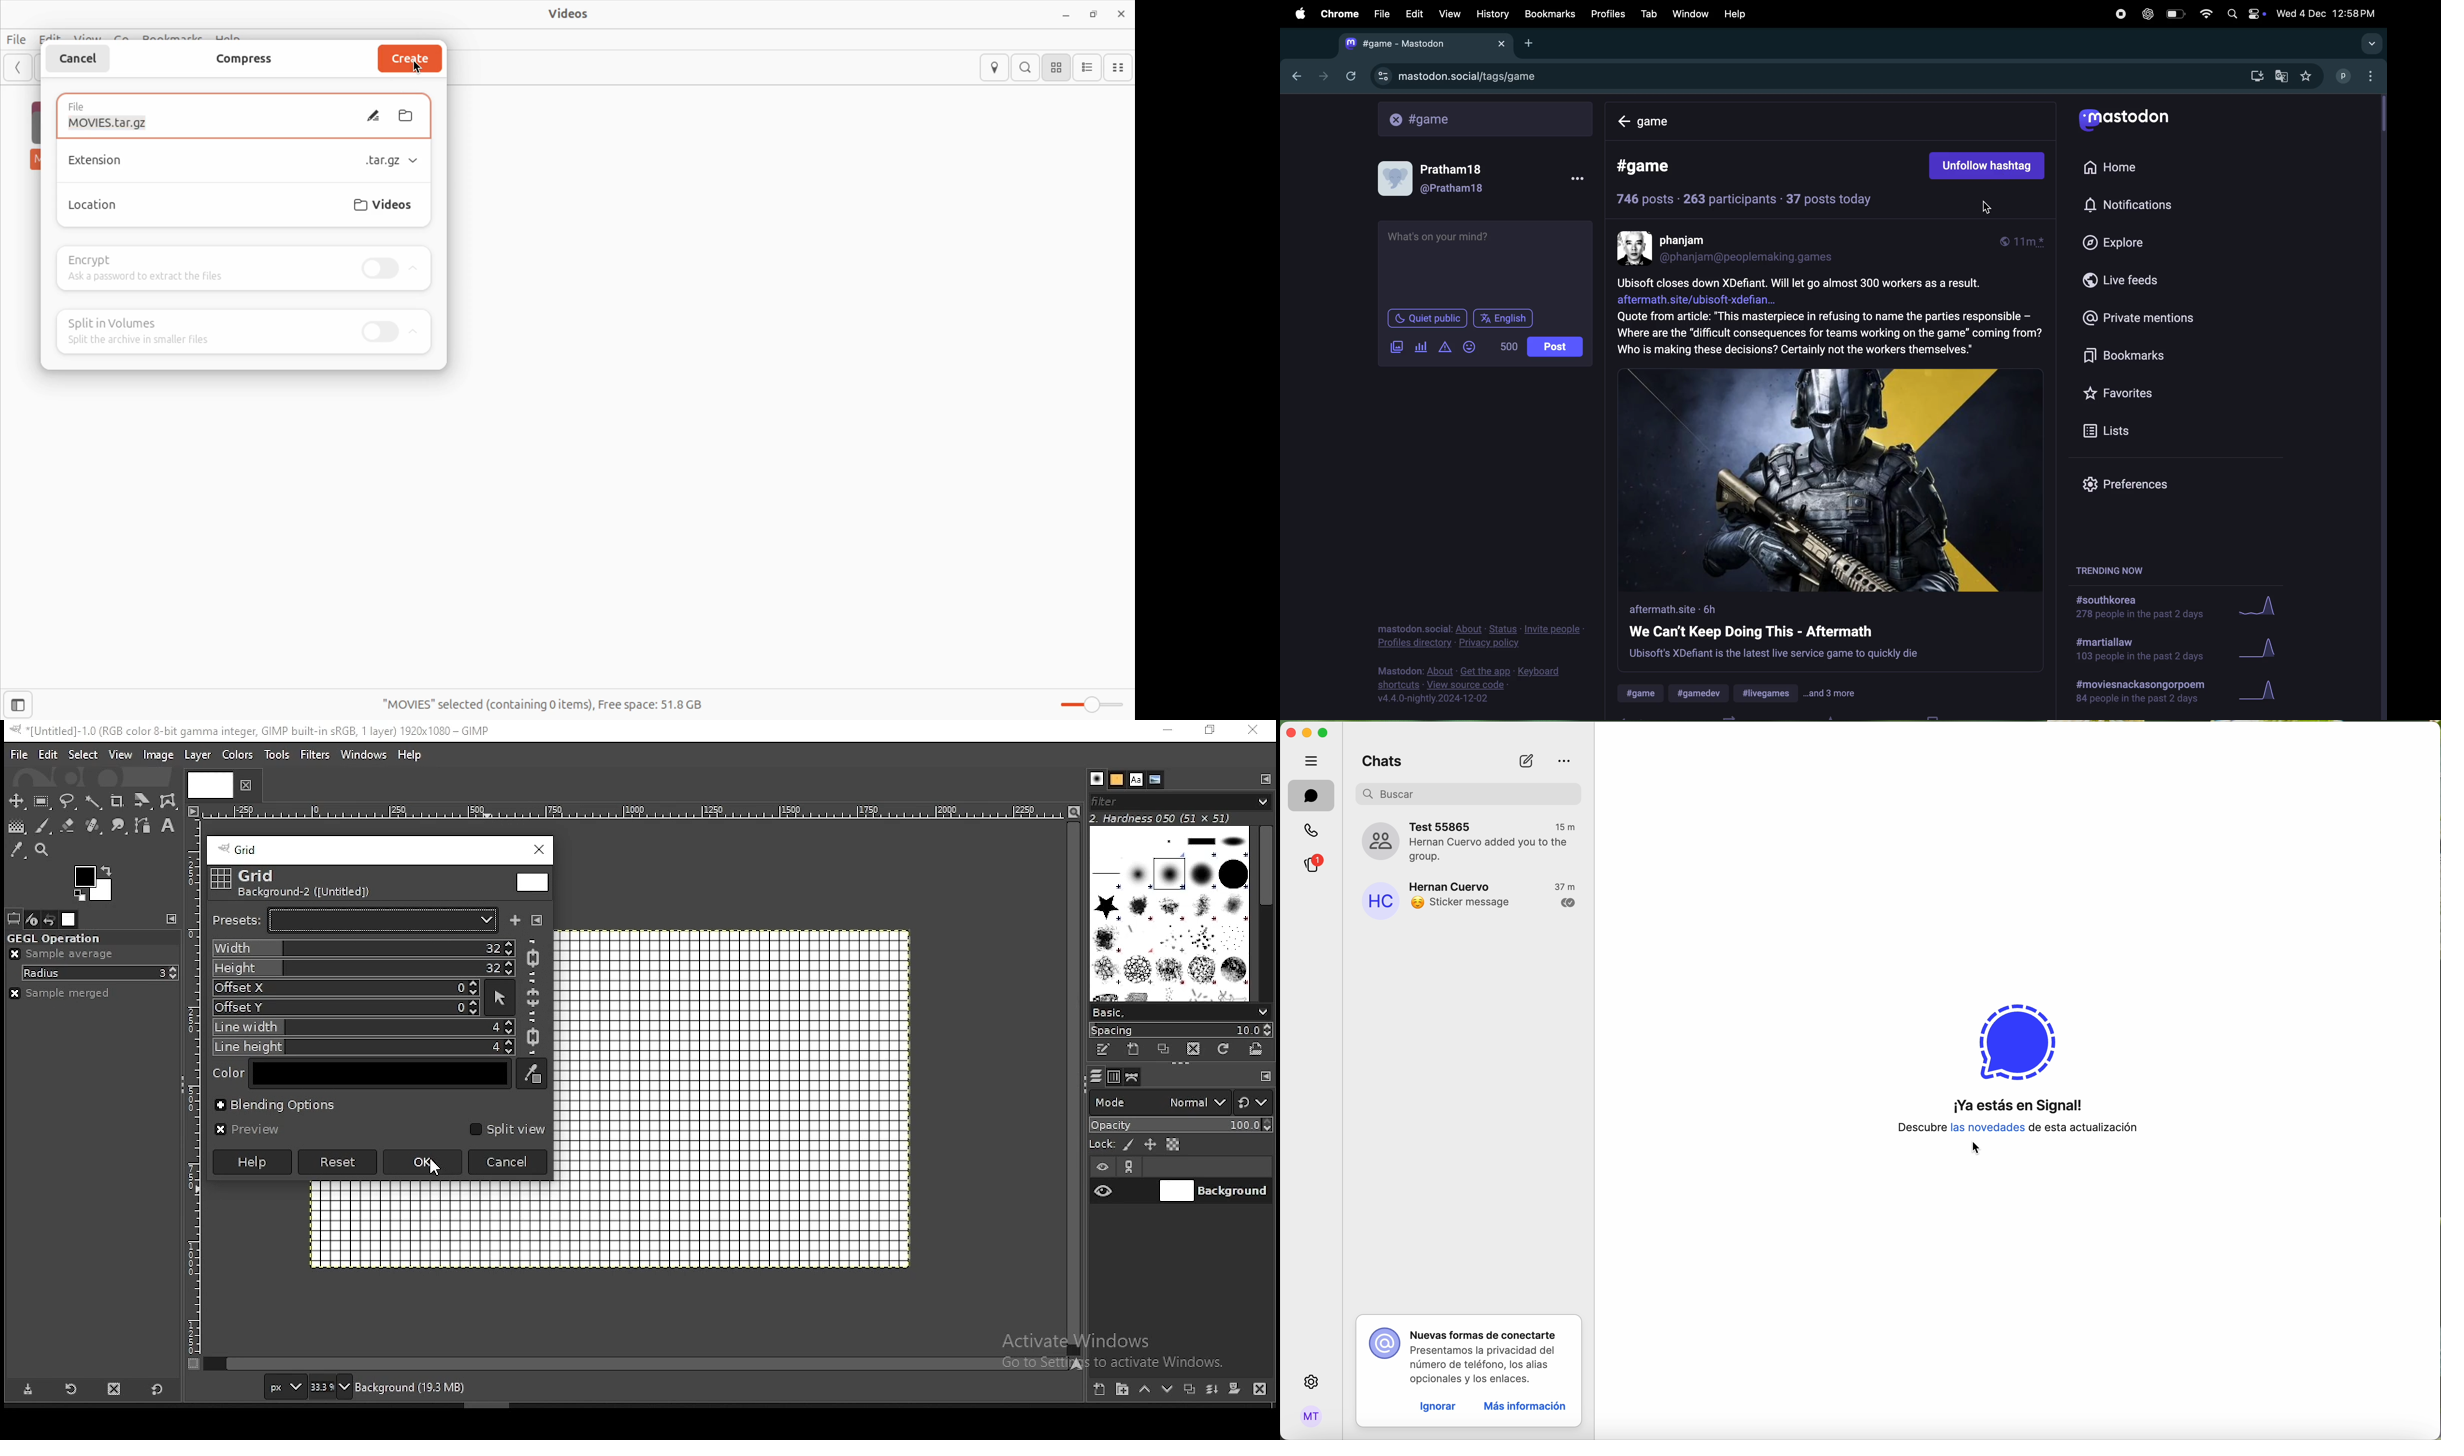 Image resolution: width=2464 pixels, height=1456 pixels. I want to click on post, so click(1555, 346).